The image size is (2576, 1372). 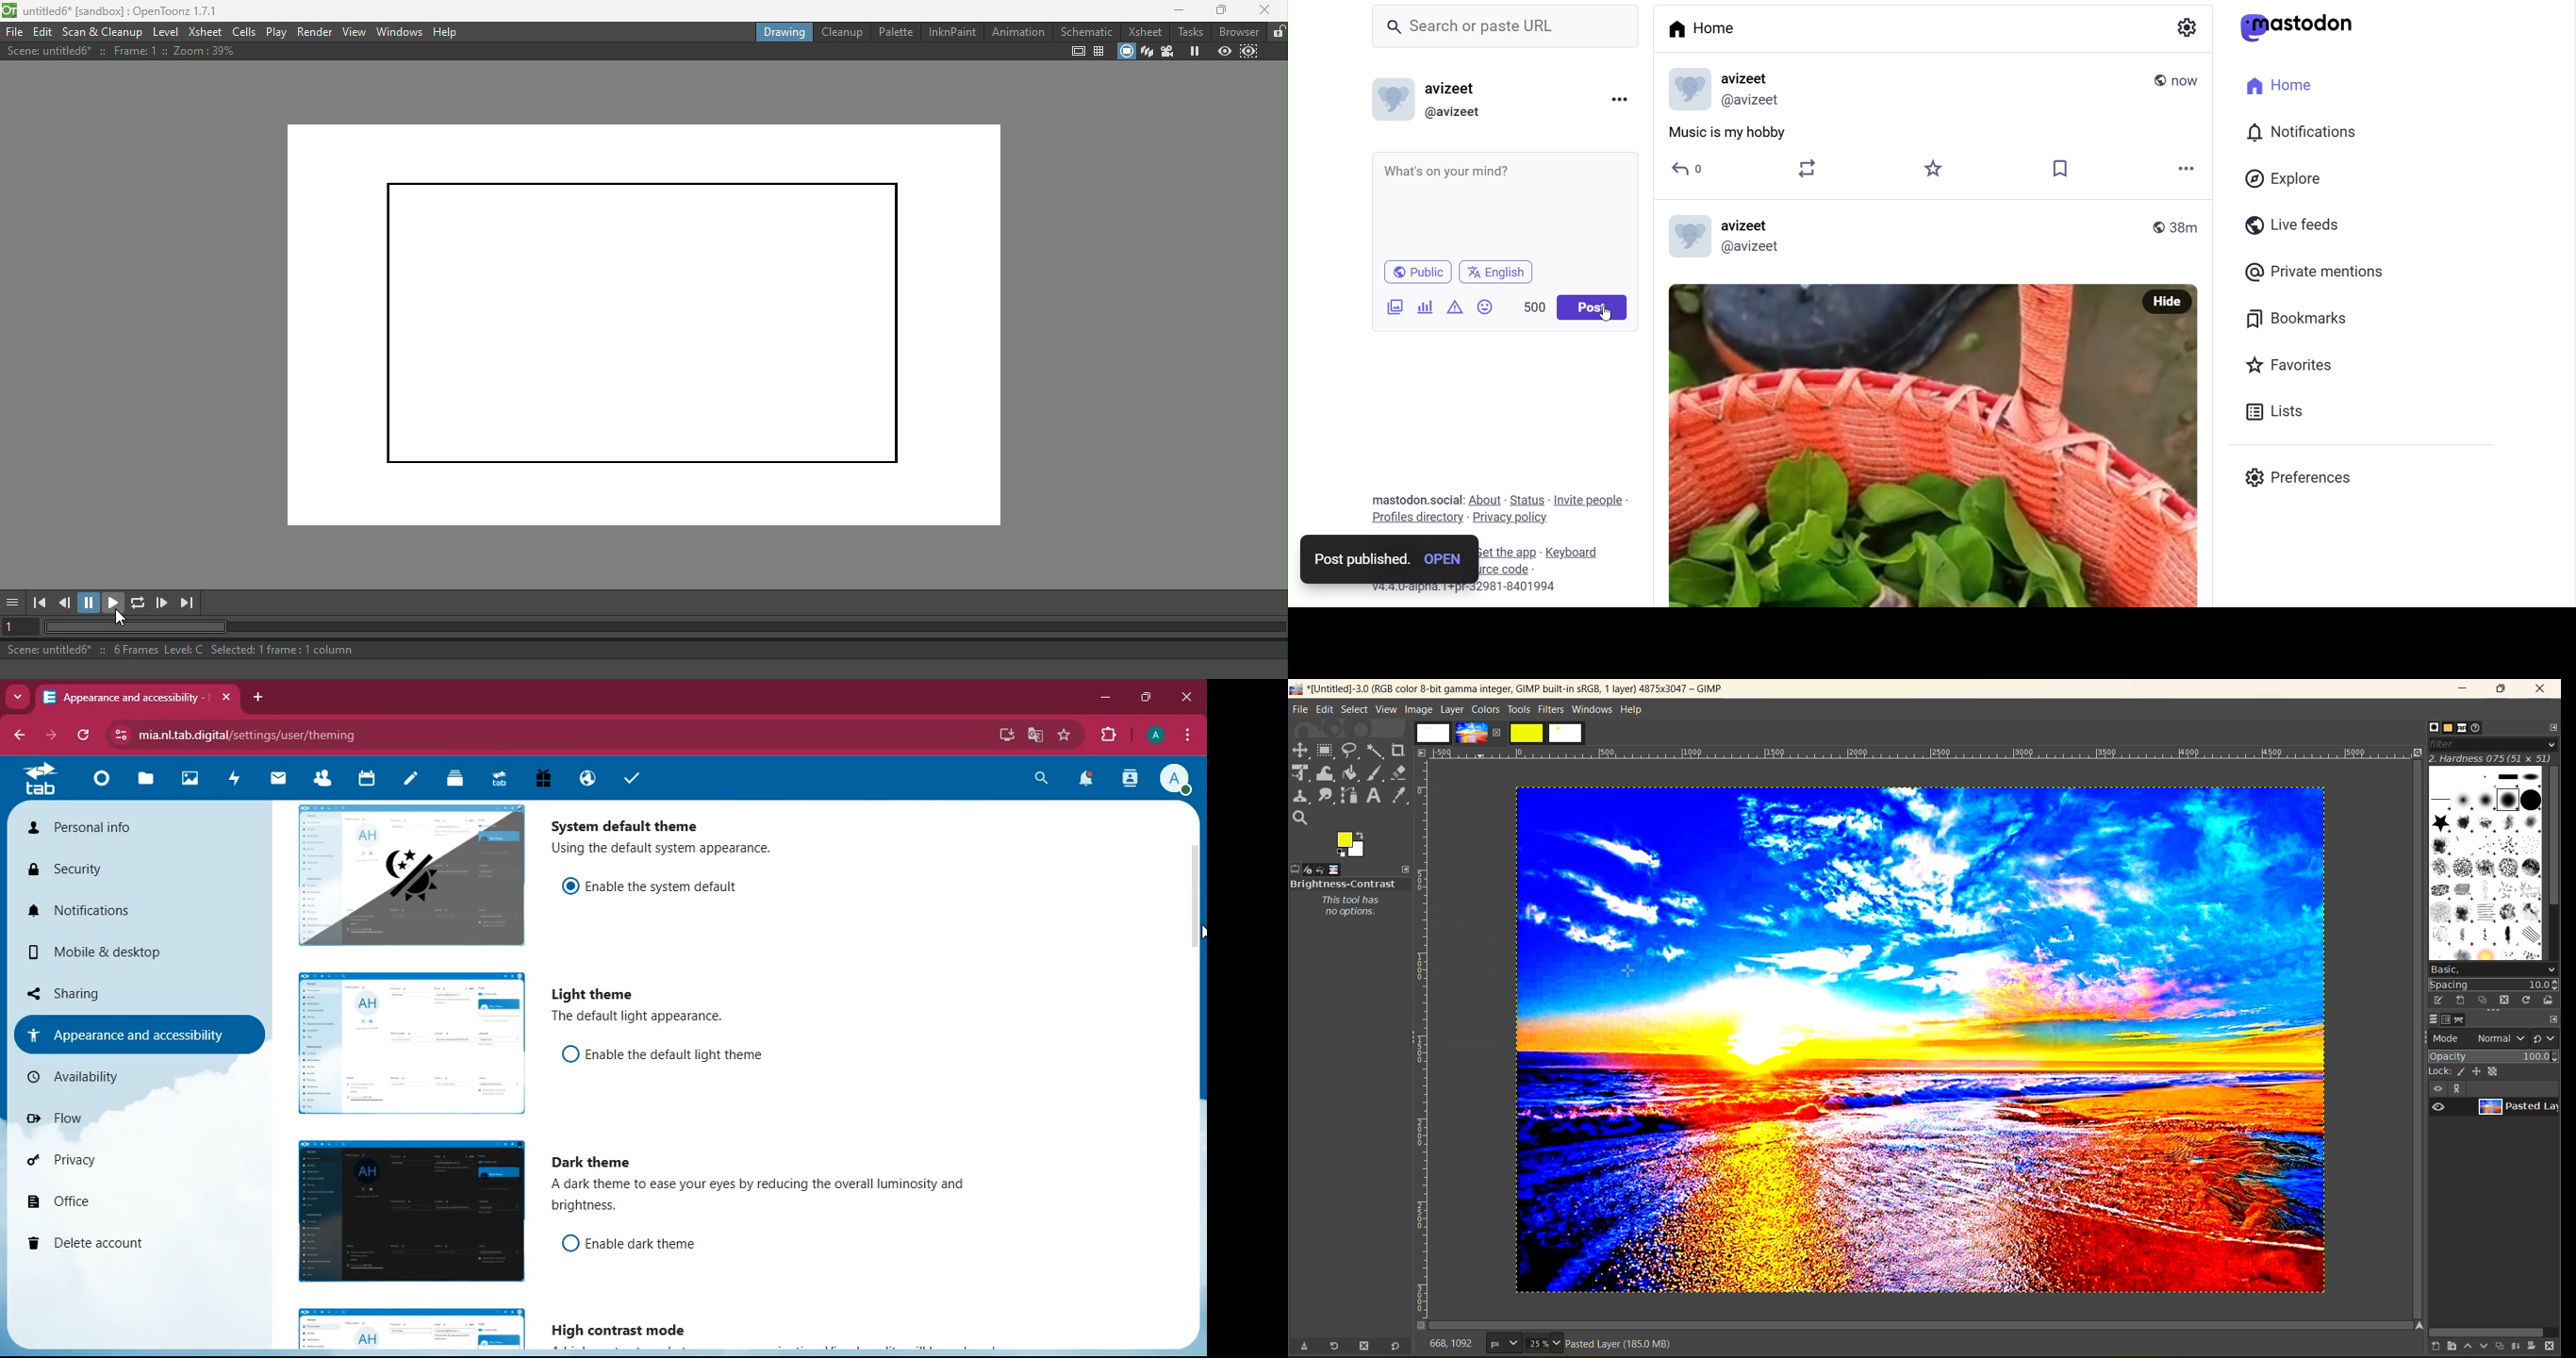 What do you see at coordinates (1157, 735) in the screenshot?
I see `profile` at bounding box center [1157, 735].